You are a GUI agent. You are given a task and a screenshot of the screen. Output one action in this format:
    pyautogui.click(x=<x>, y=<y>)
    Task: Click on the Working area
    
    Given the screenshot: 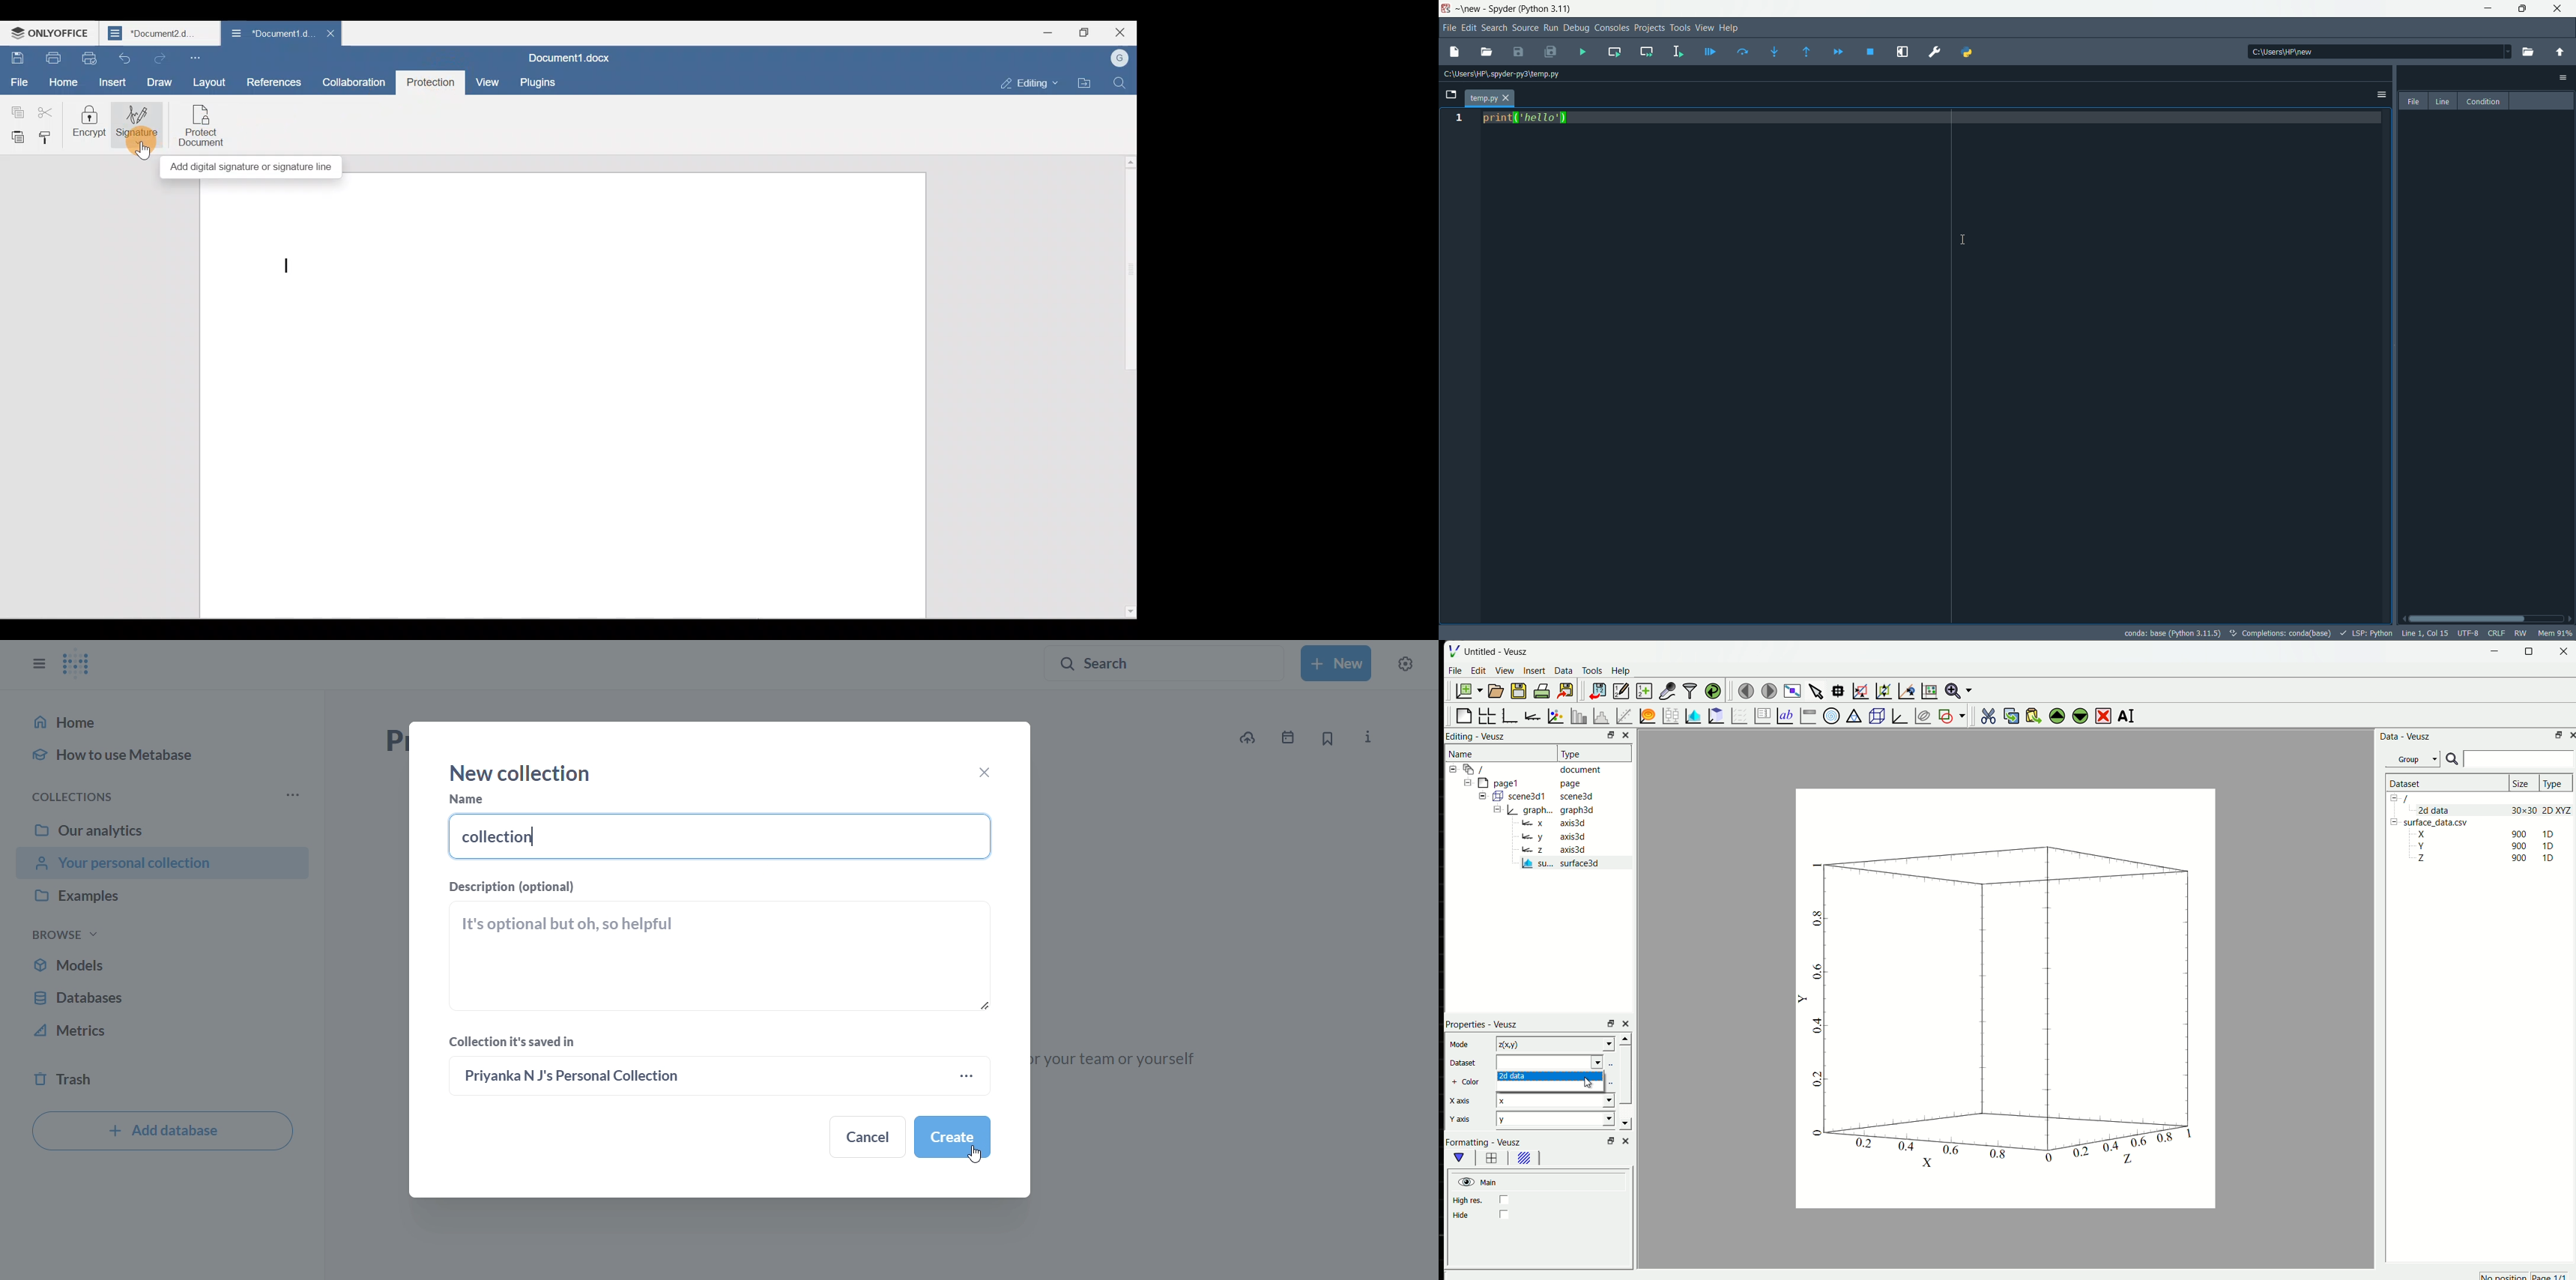 What is the action you would take?
    pyautogui.click(x=560, y=398)
    